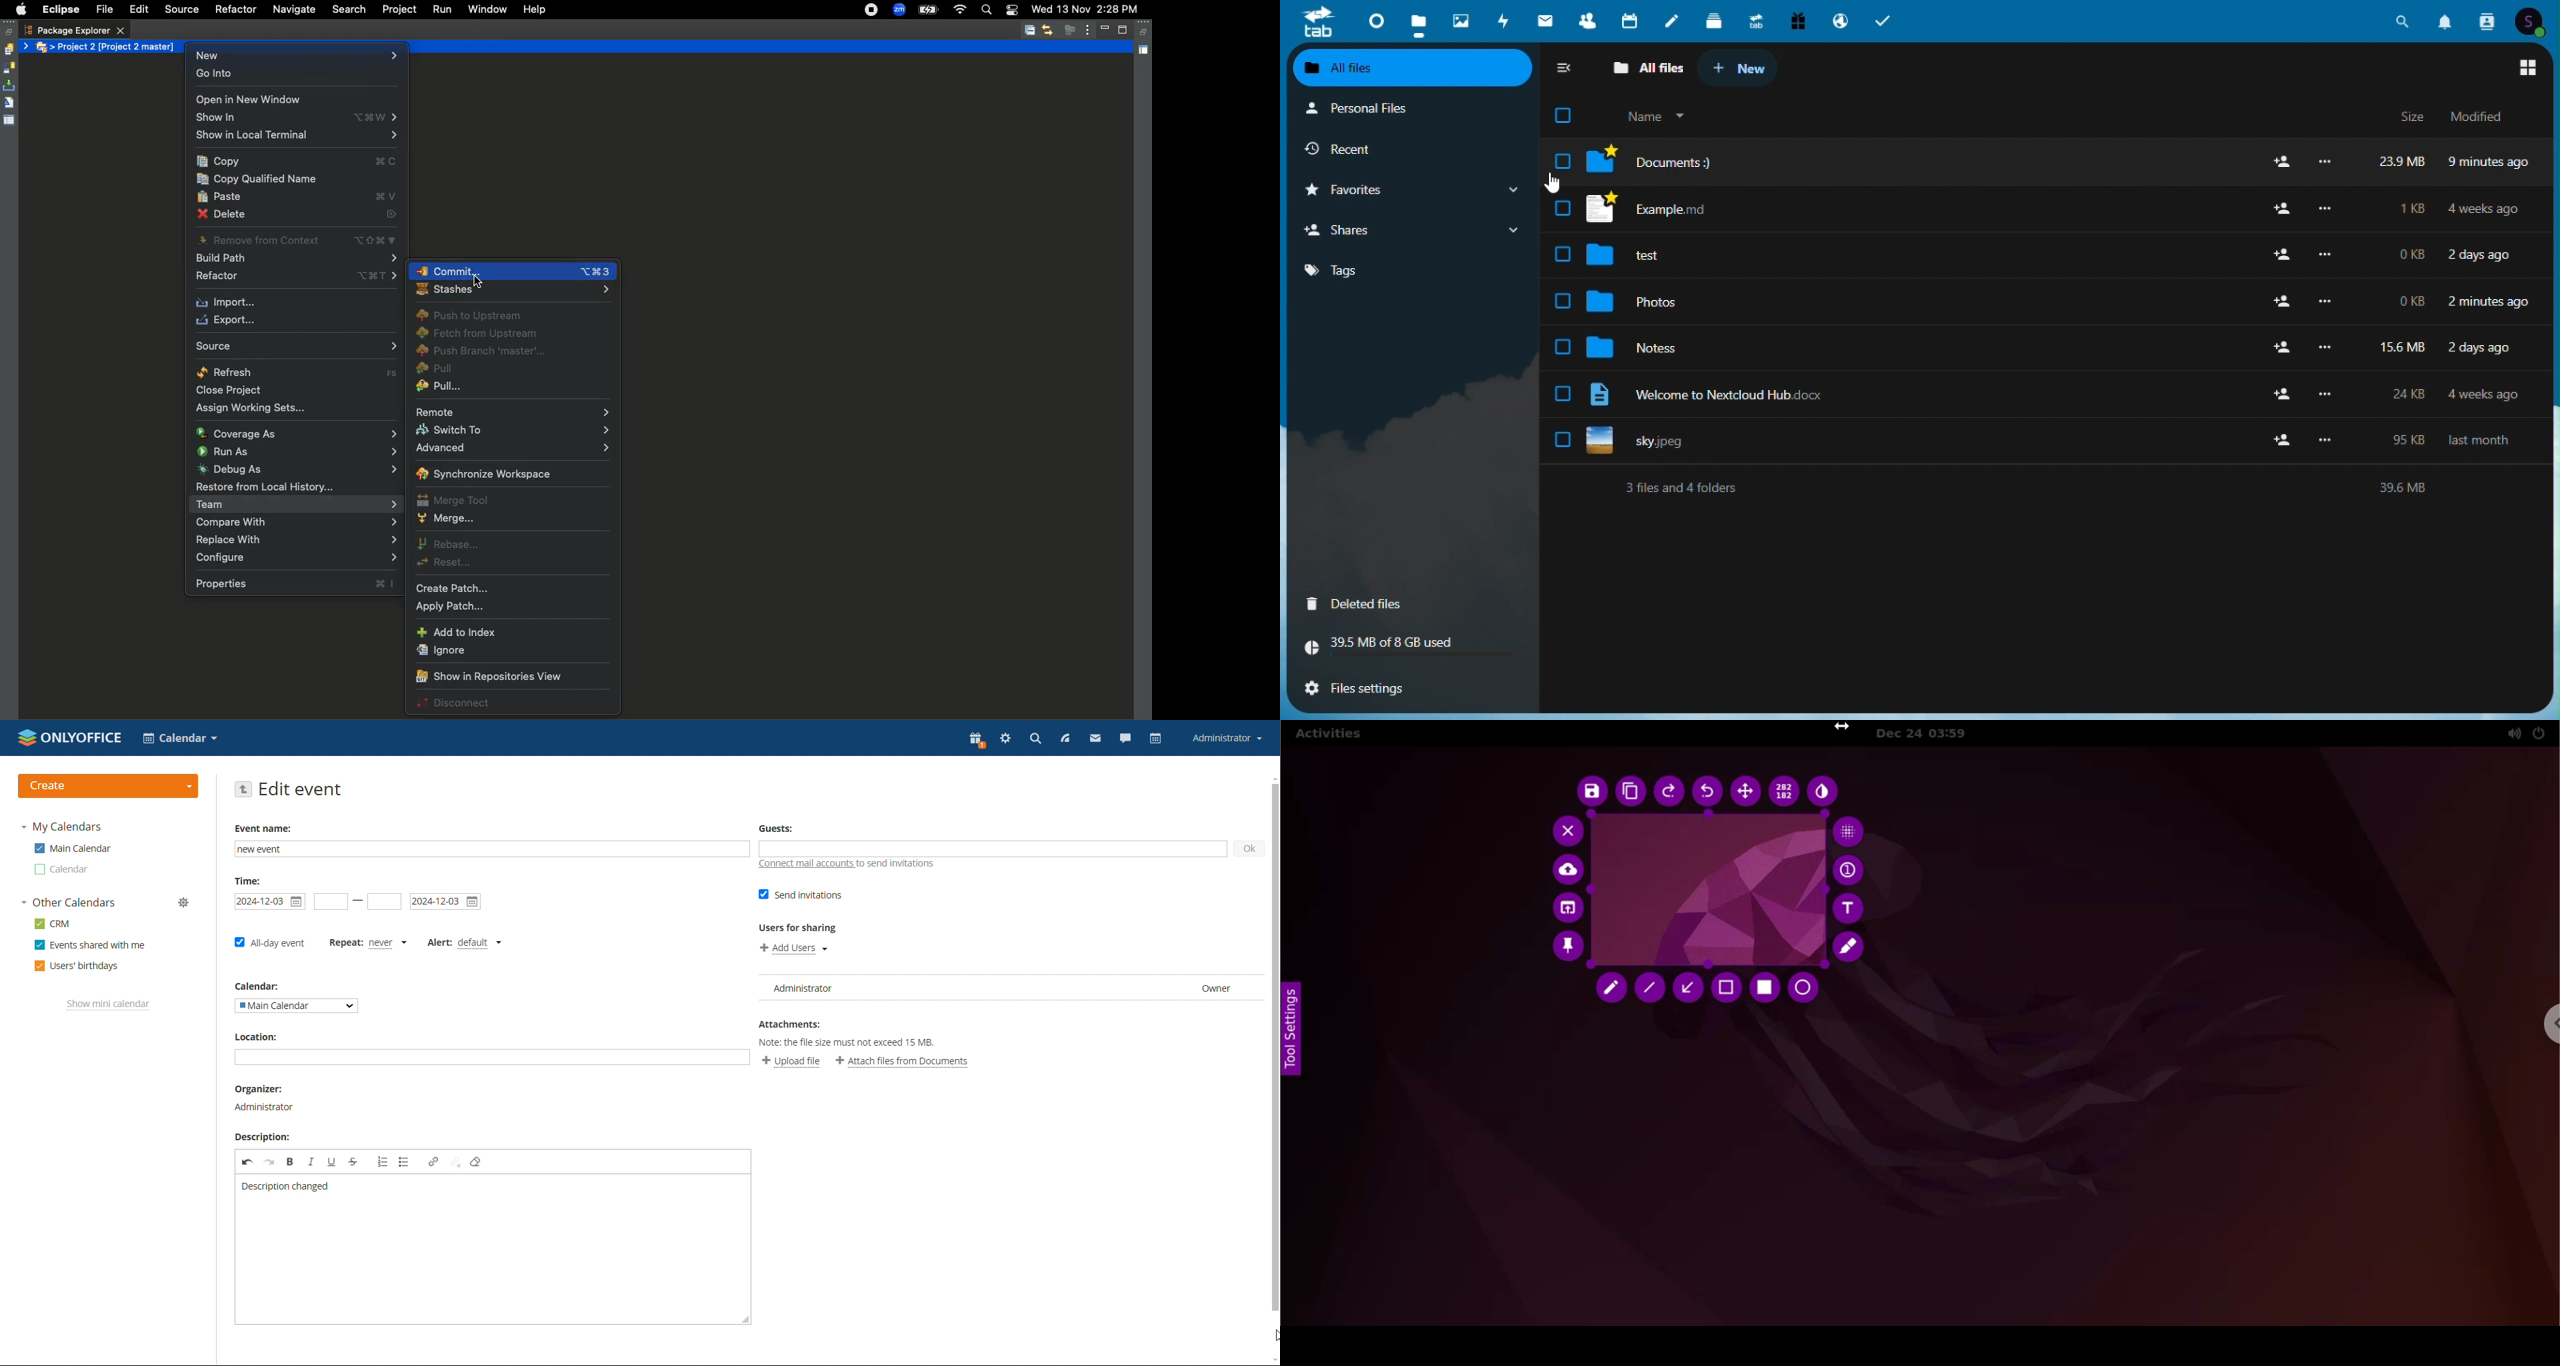 Image resolution: width=2576 pixels, height=1372 pixels. I want to click on Files, so click(2060, 257).